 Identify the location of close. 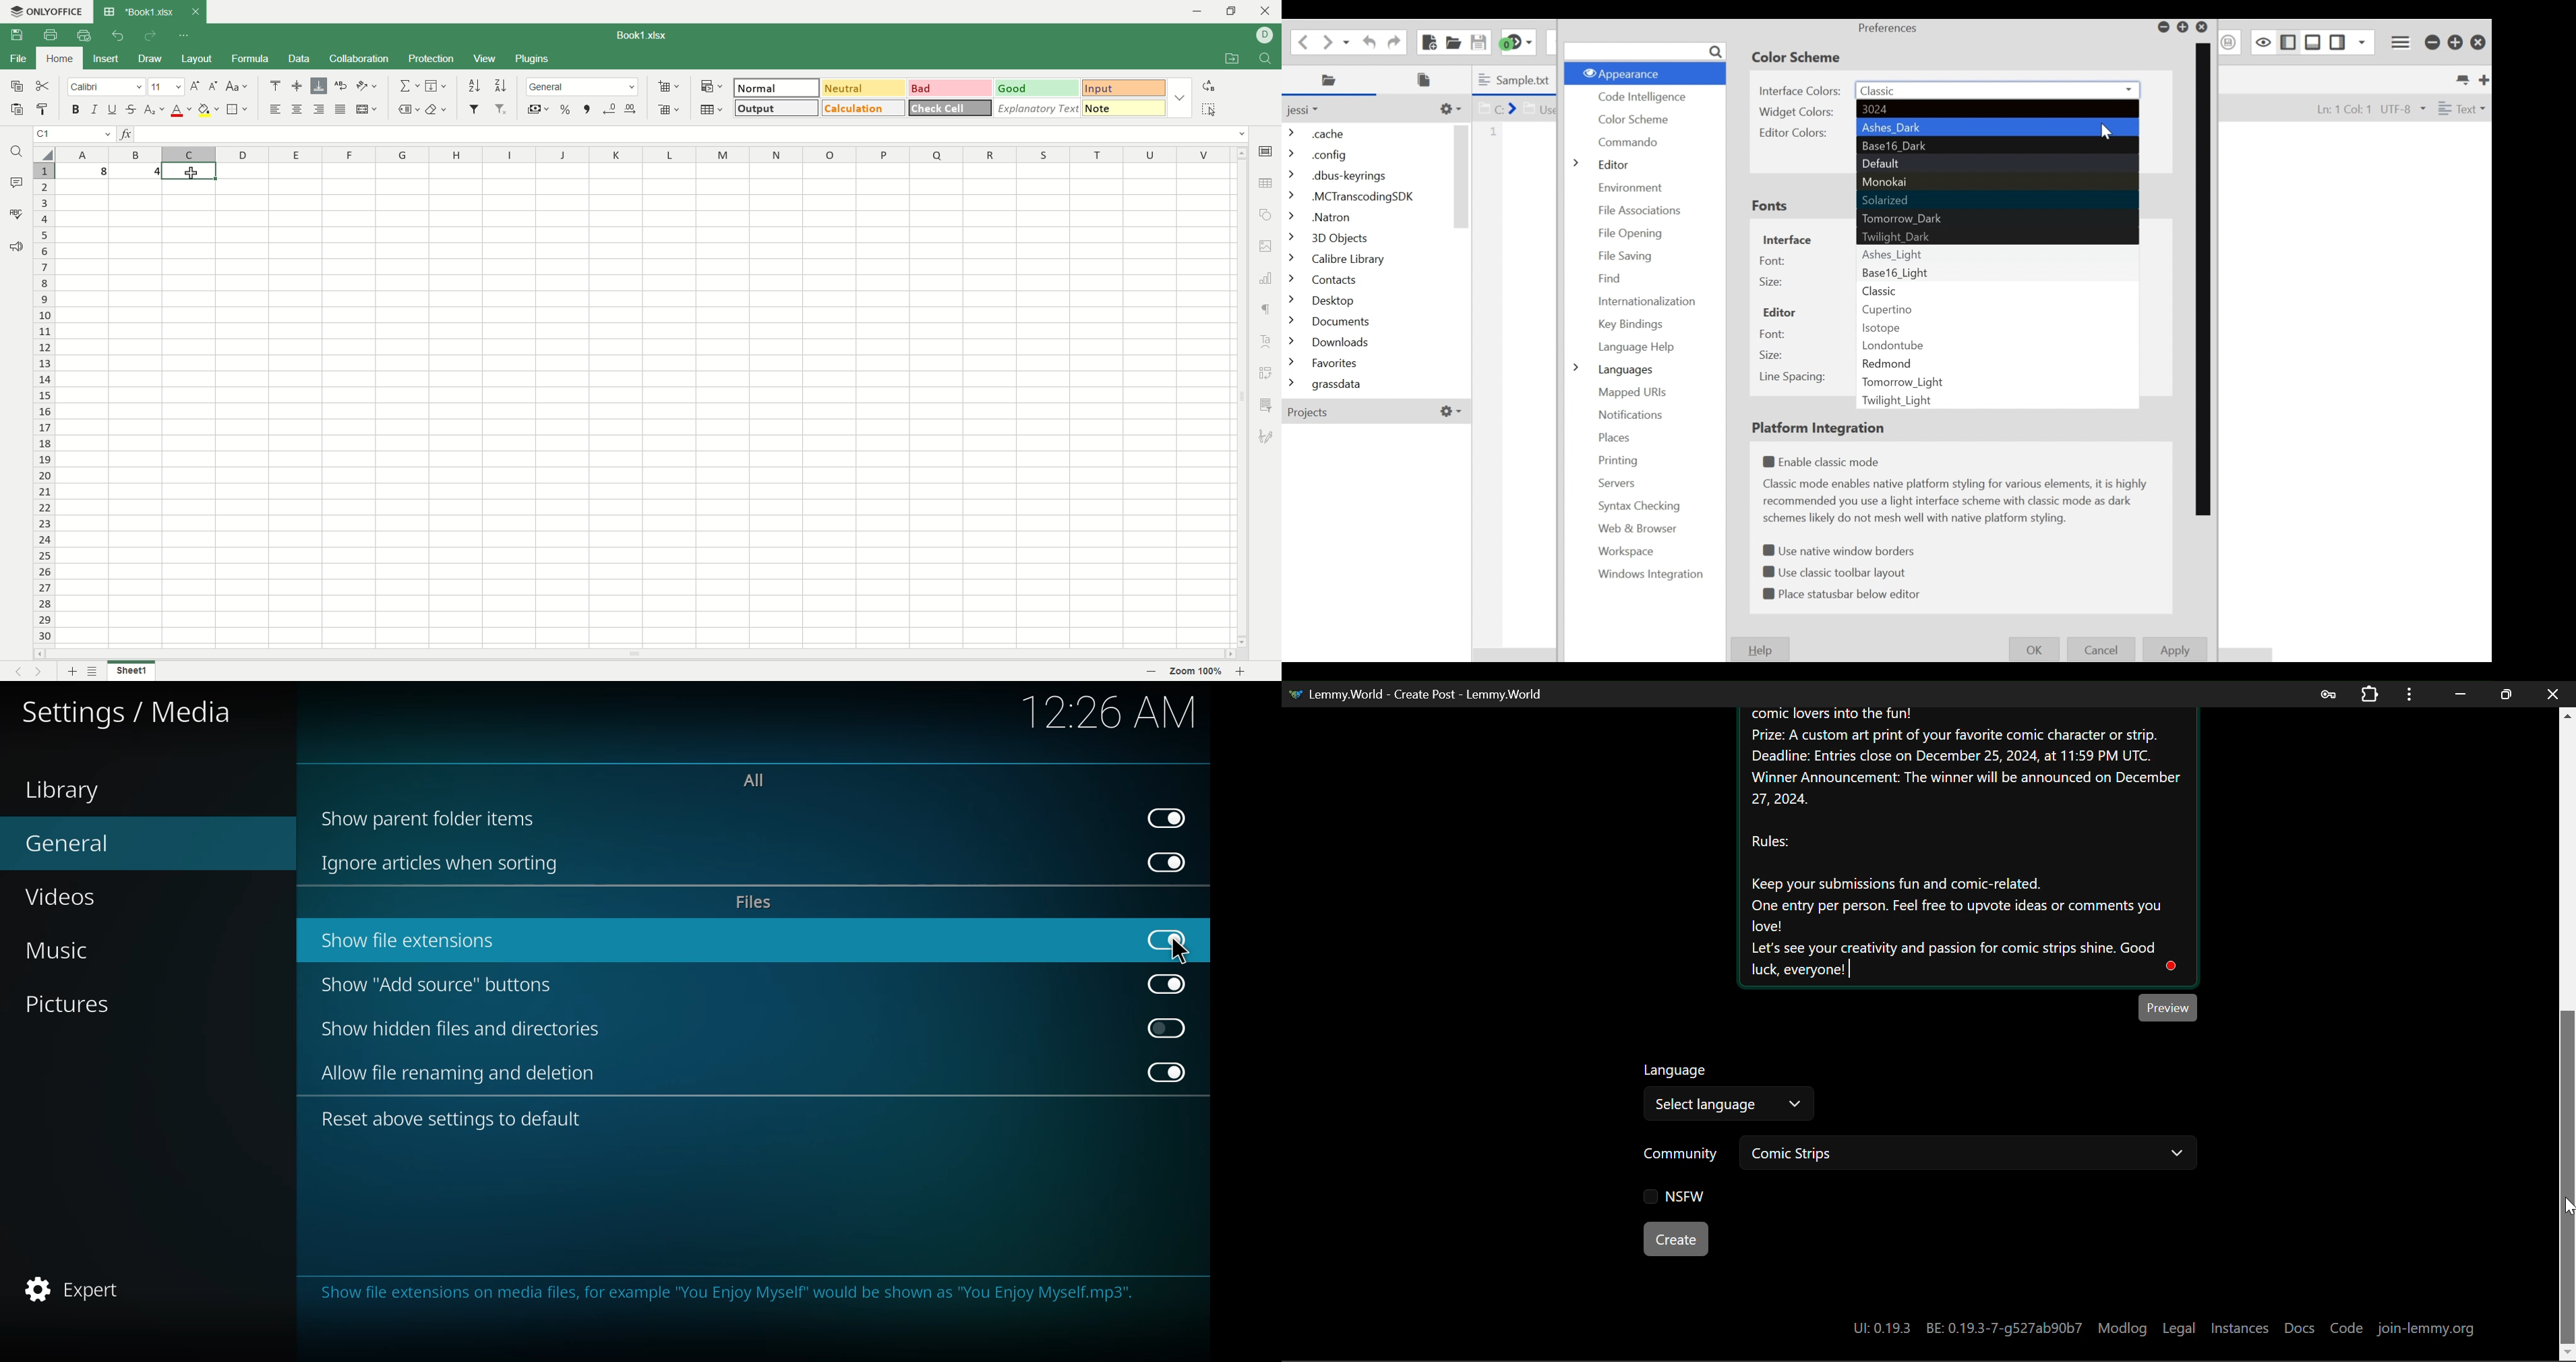
(195, 12).